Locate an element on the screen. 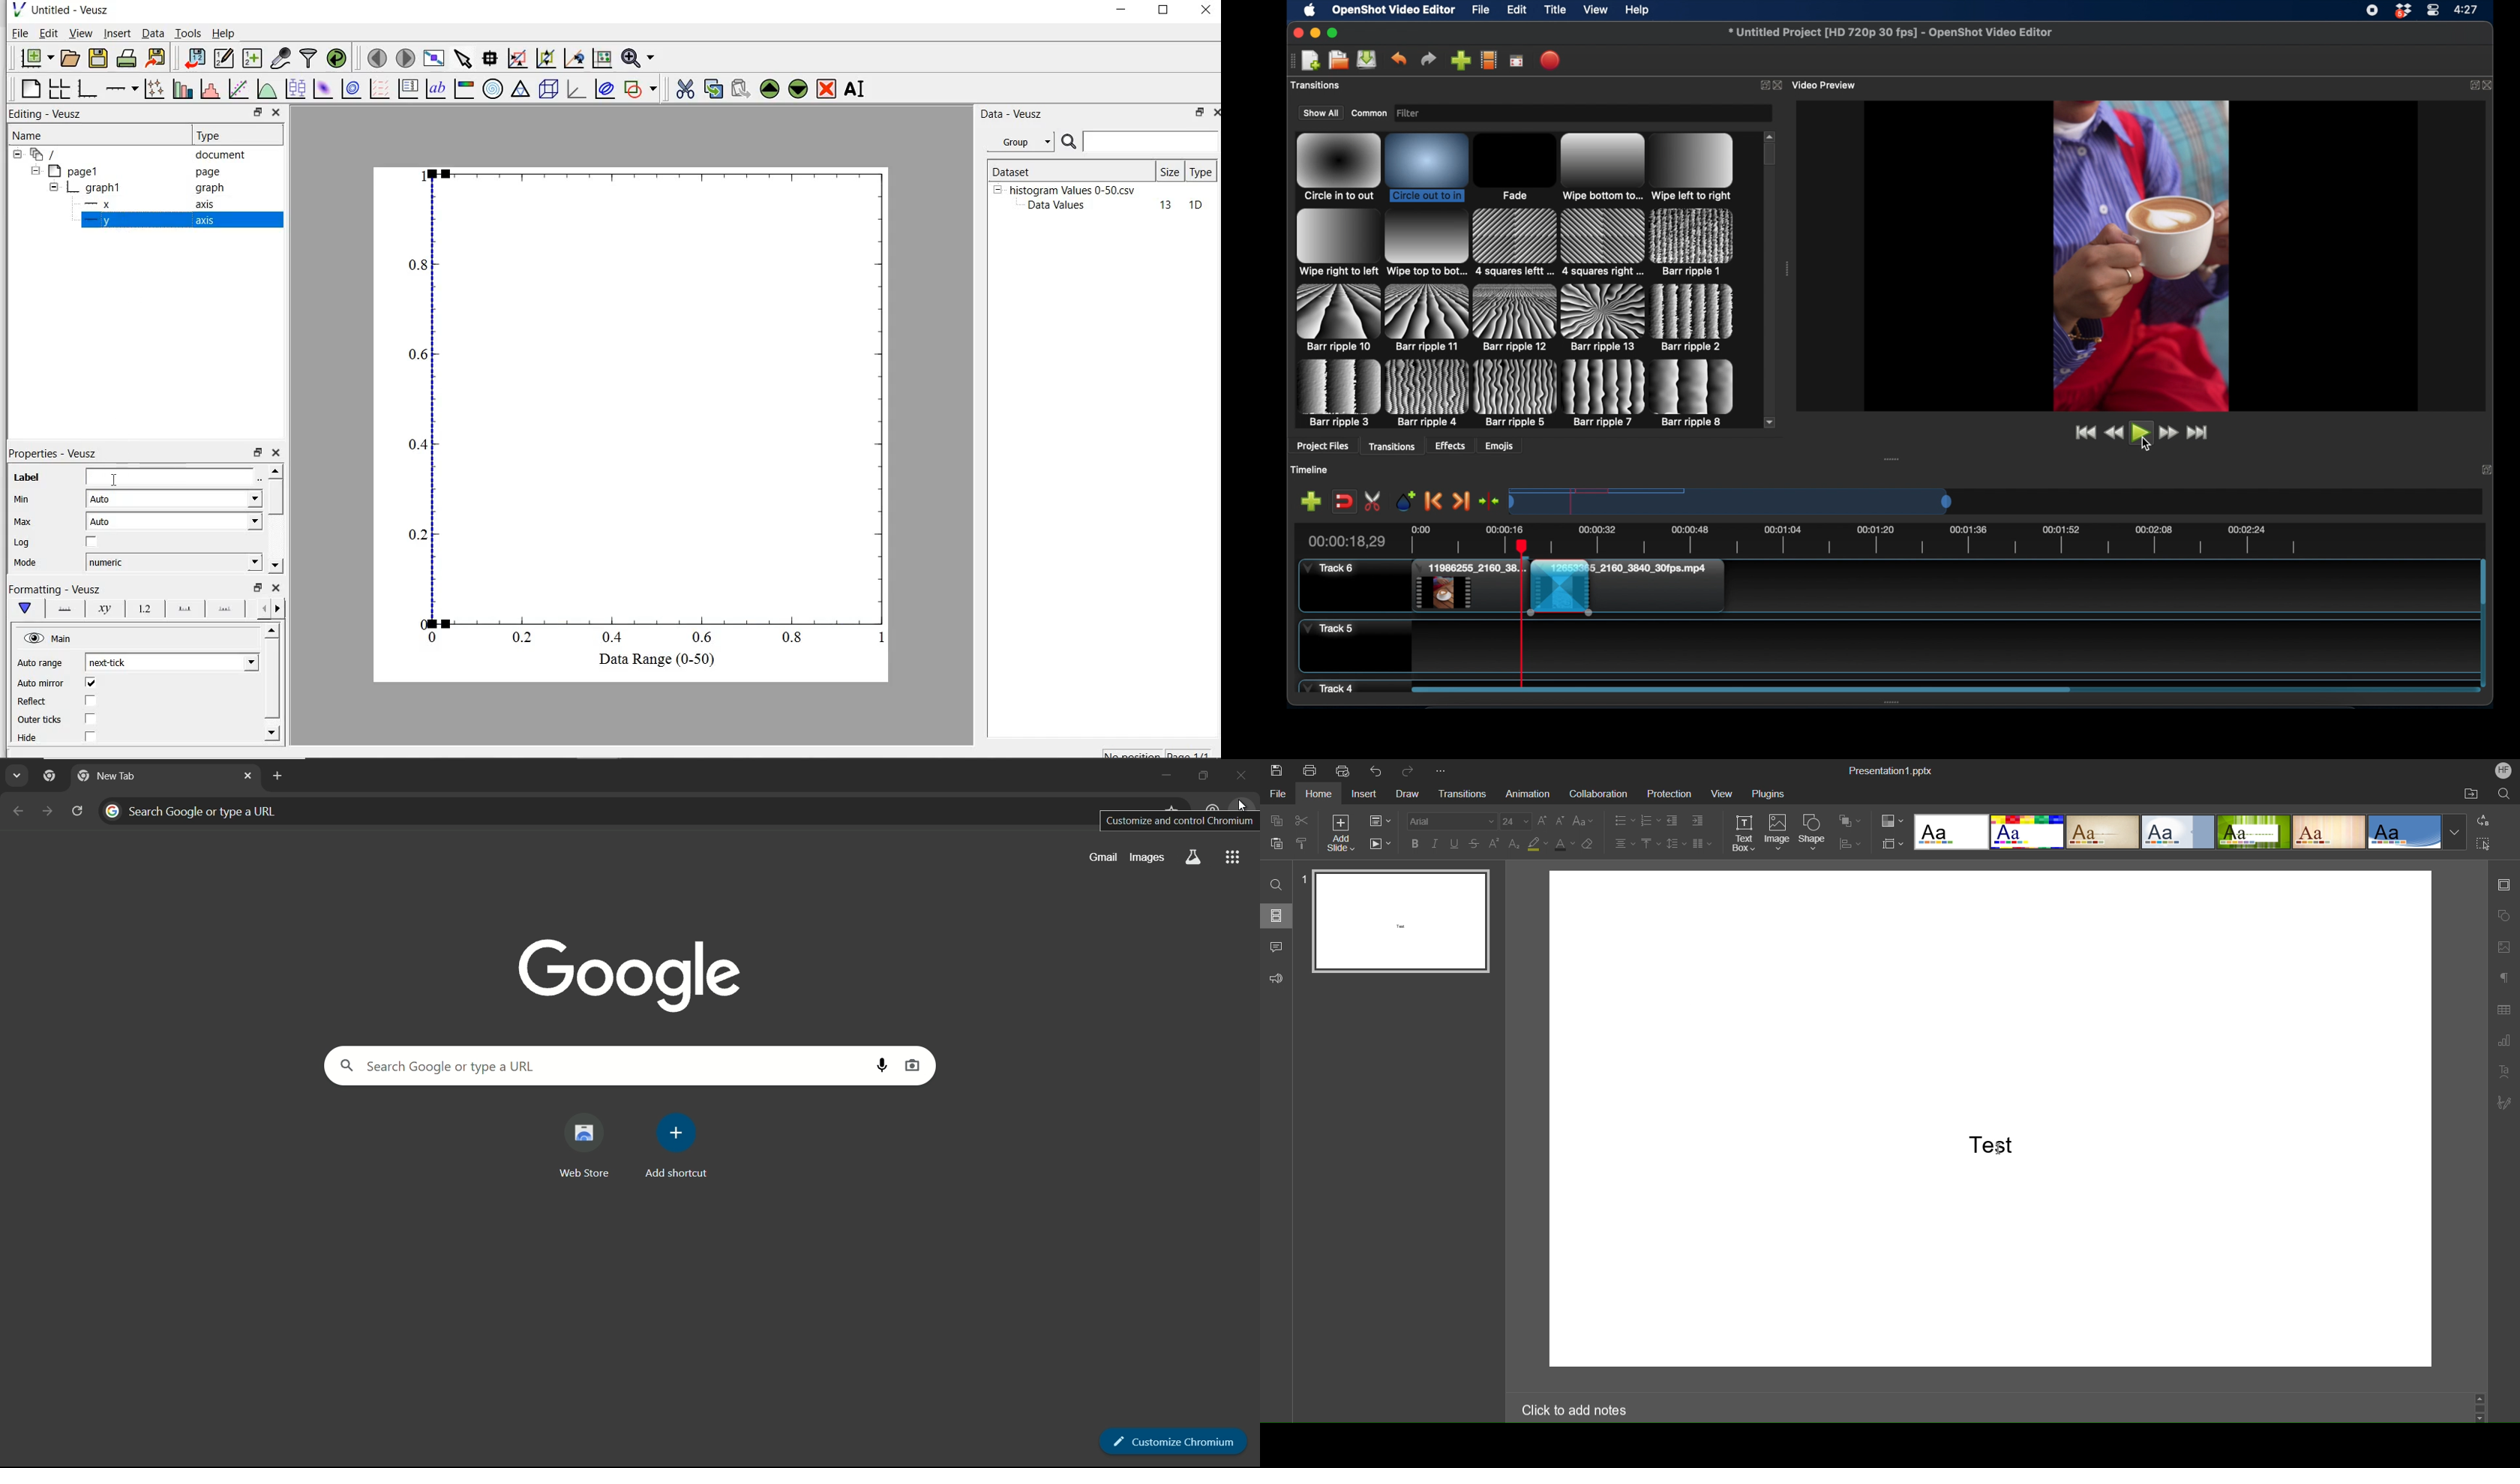  transition is located at coordinates (1336, 317).